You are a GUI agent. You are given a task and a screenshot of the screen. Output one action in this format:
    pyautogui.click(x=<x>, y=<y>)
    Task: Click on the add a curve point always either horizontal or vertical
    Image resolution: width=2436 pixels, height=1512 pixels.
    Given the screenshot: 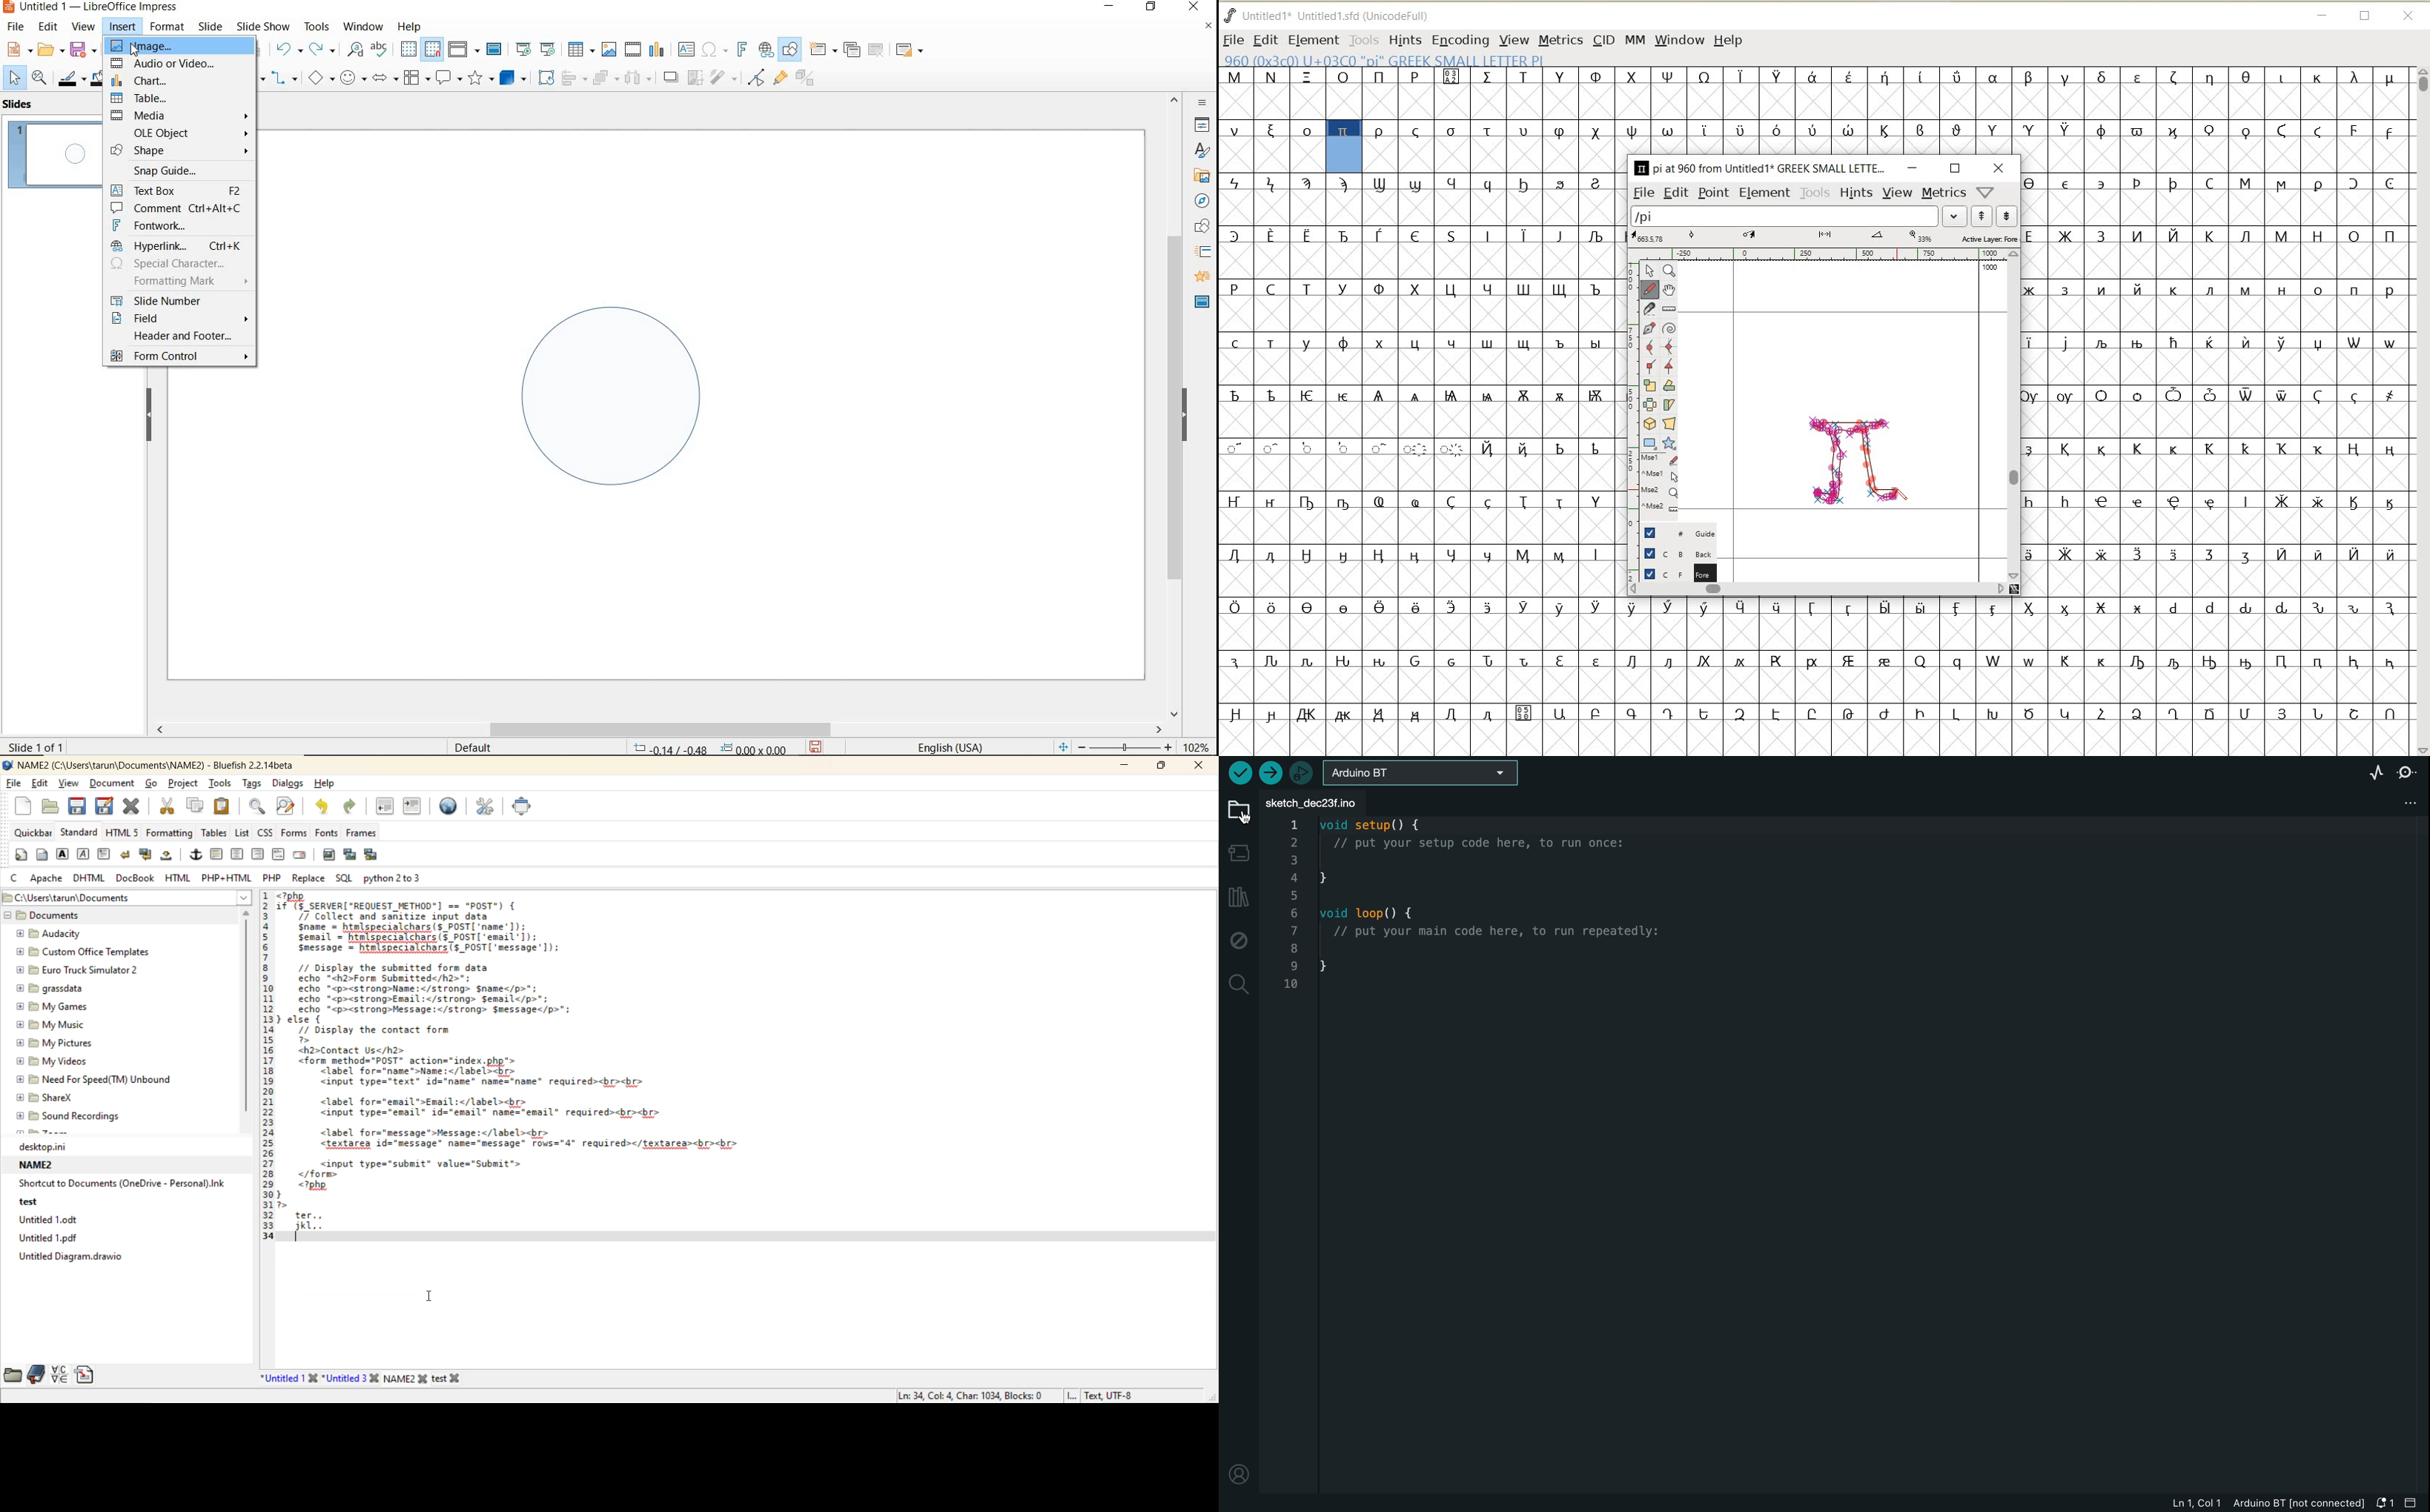 What is the action you would take?
    pyautogui.click(x=1670, y=346)
    